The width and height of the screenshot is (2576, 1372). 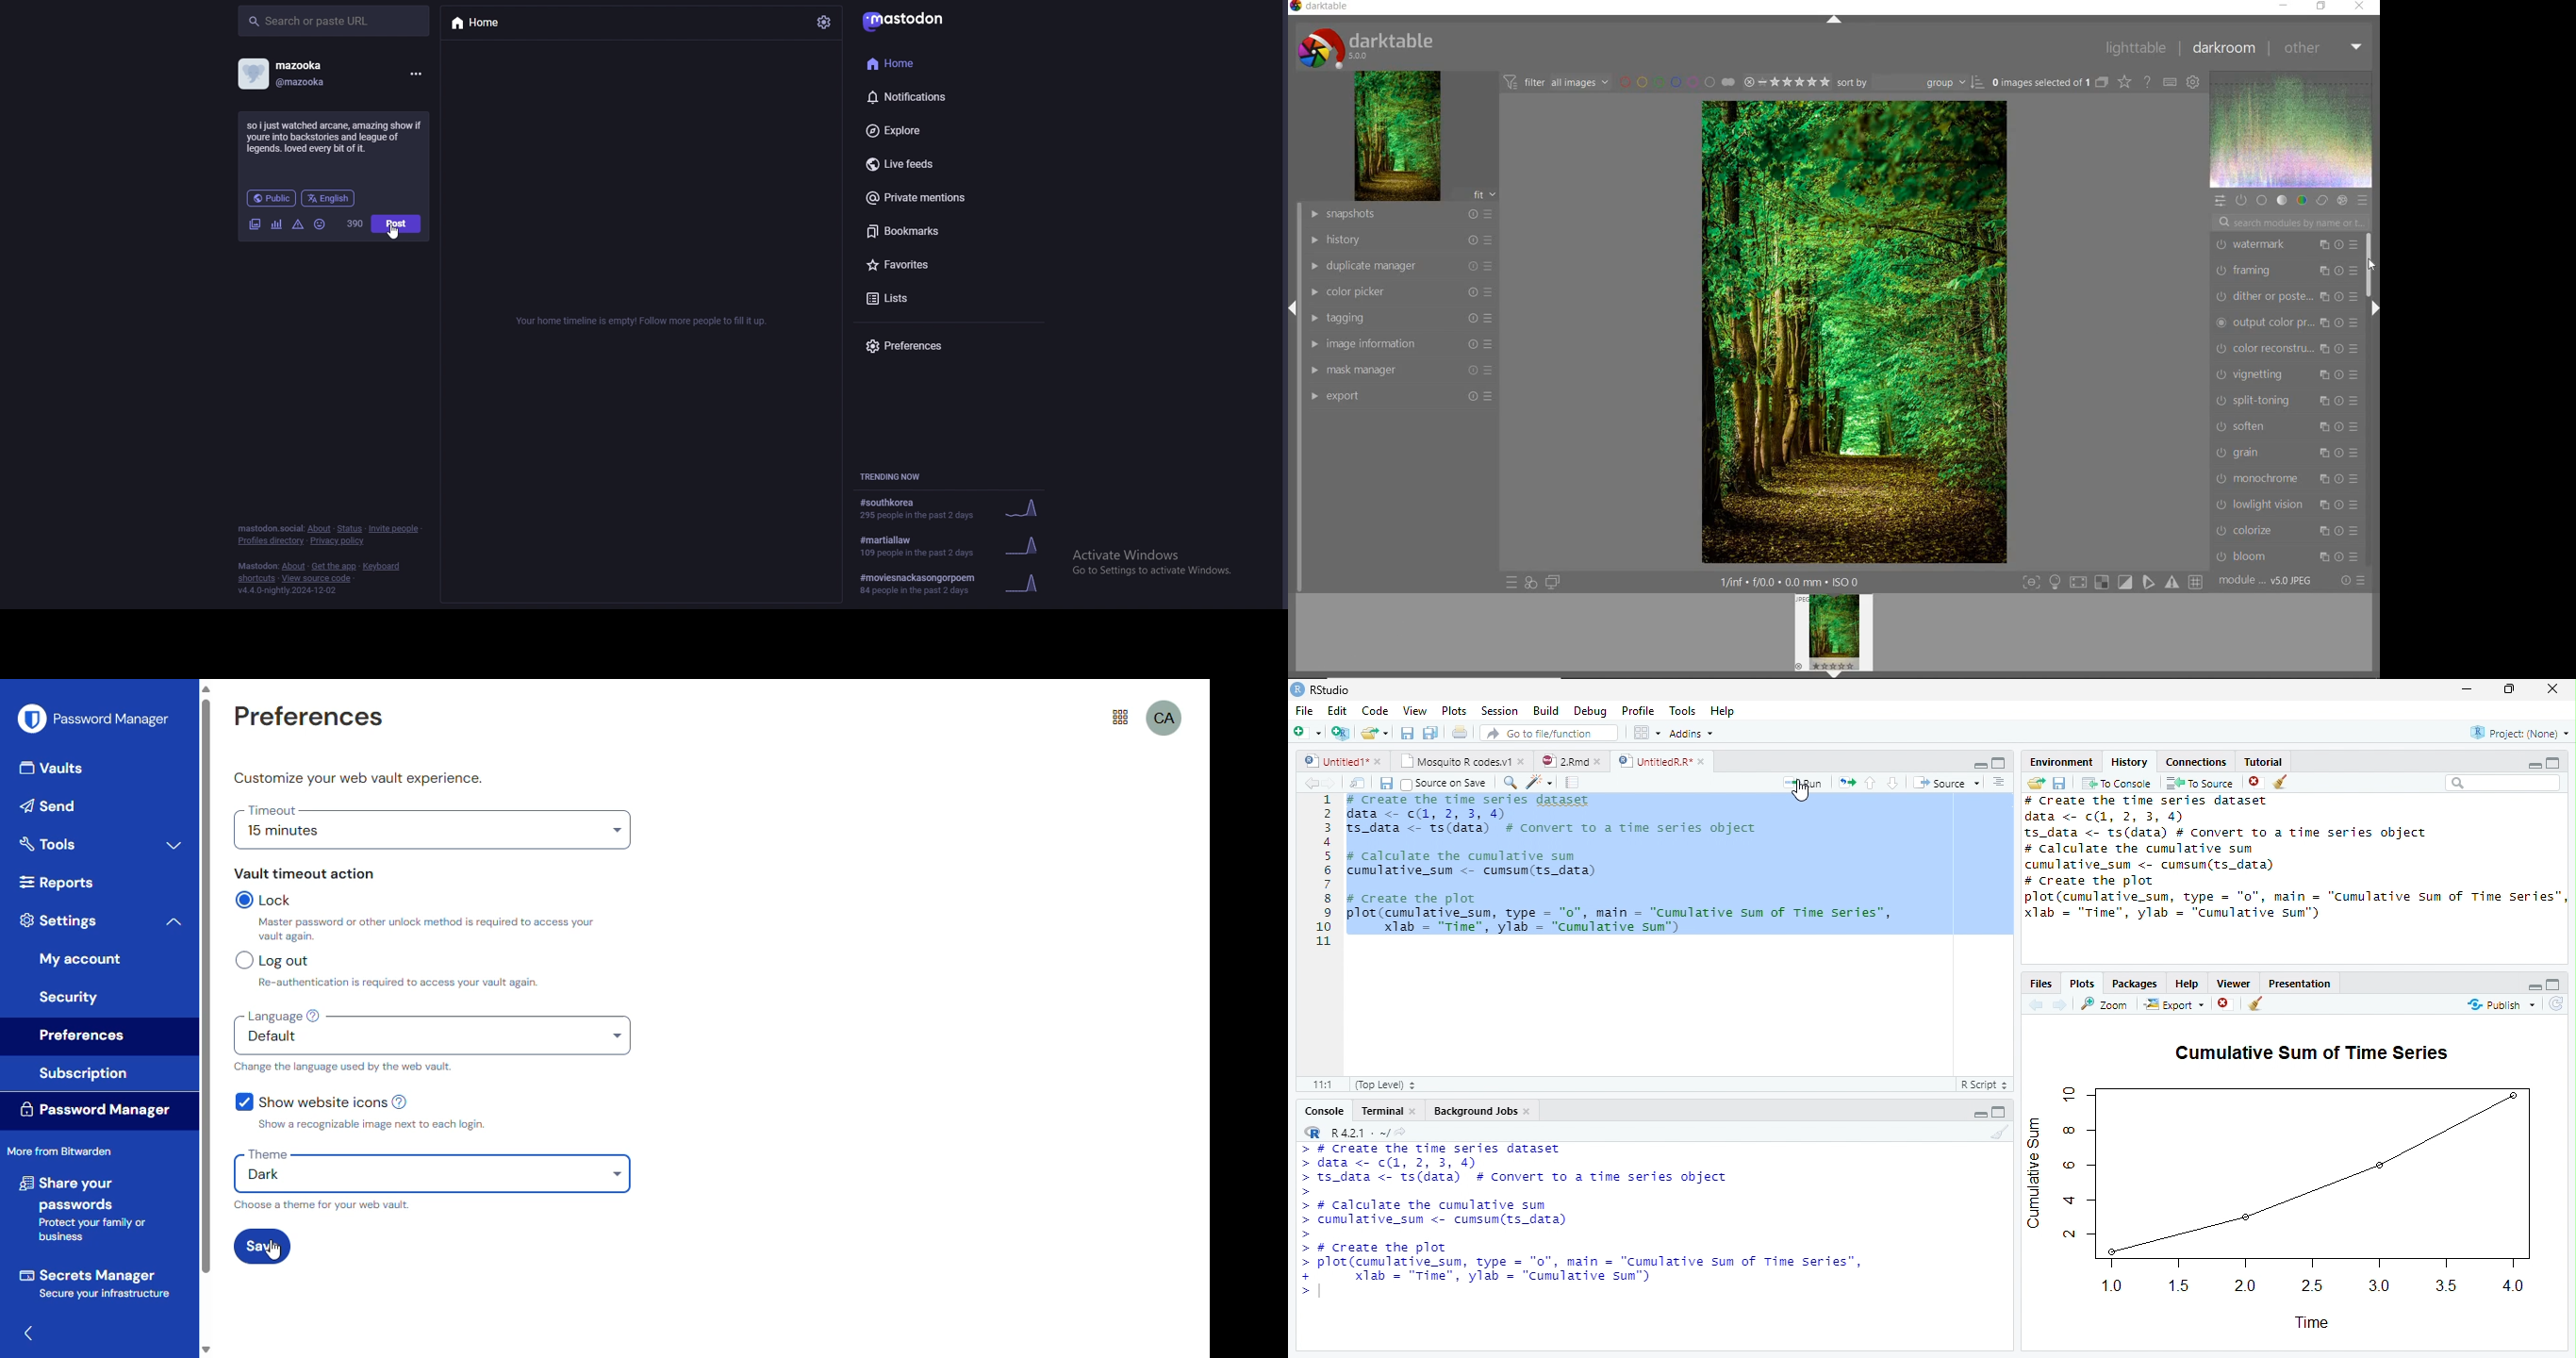 I want to click on Profile, so click(x=1639, y=712).